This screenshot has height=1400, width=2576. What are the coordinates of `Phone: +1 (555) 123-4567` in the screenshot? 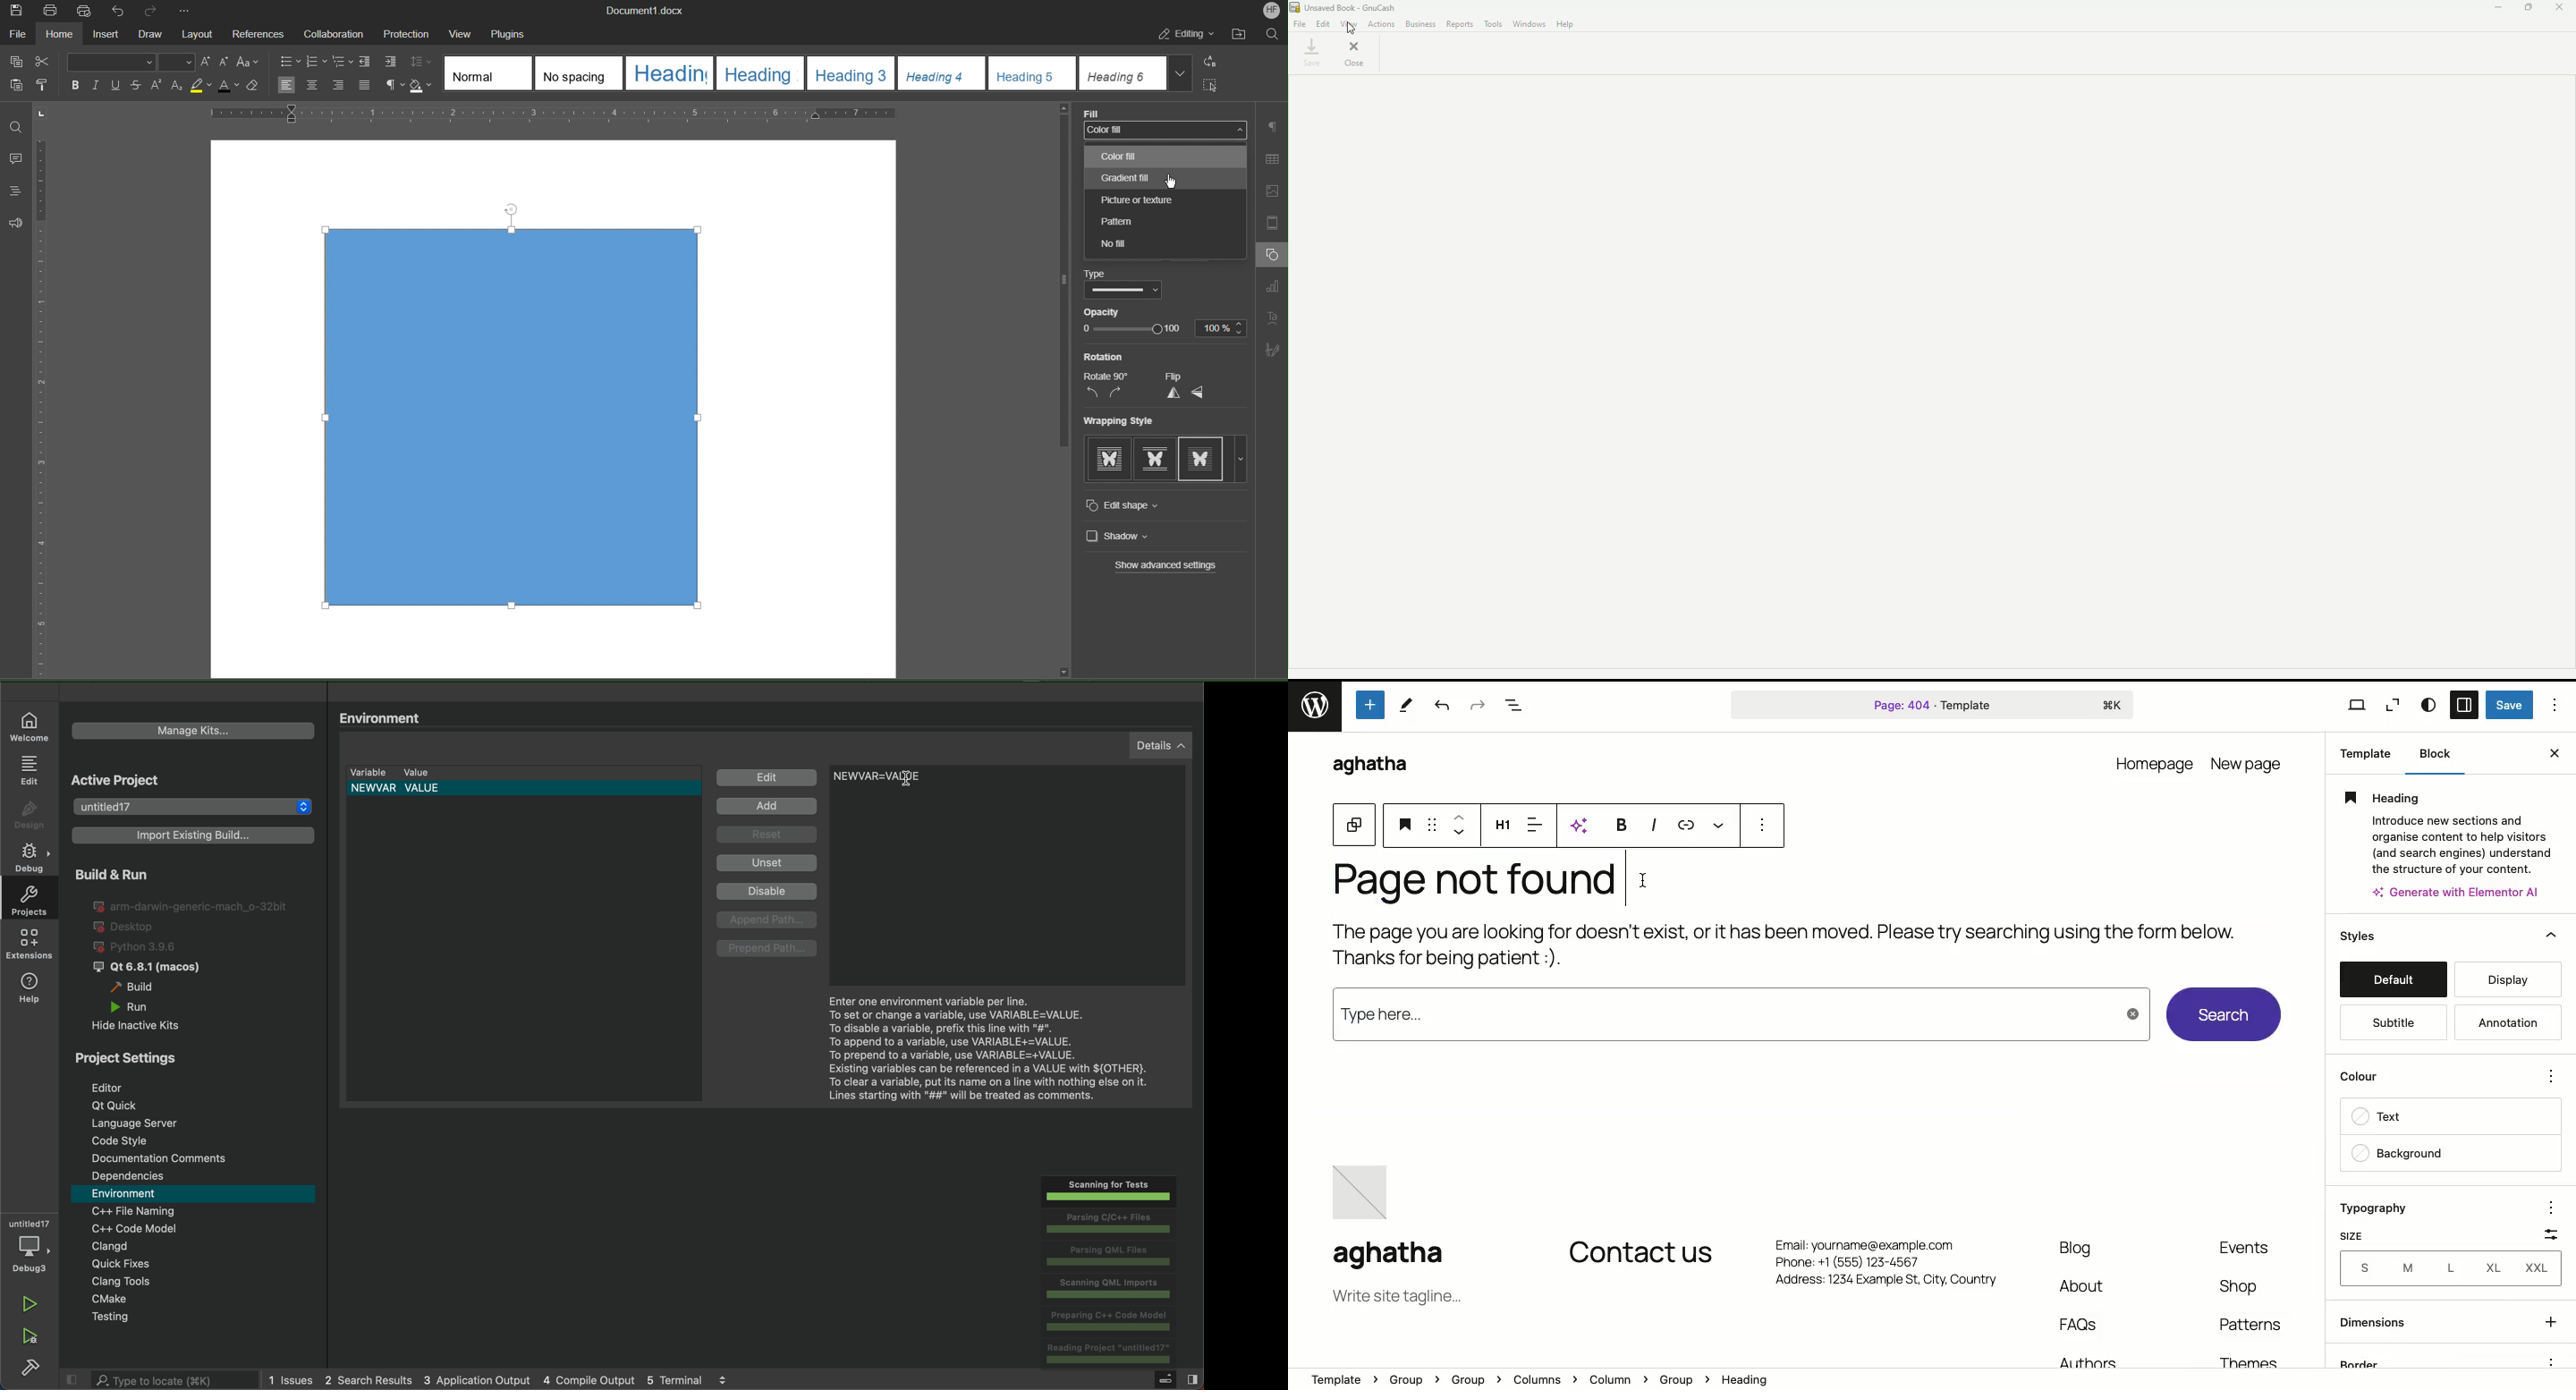 It's located at (1883, 1263).